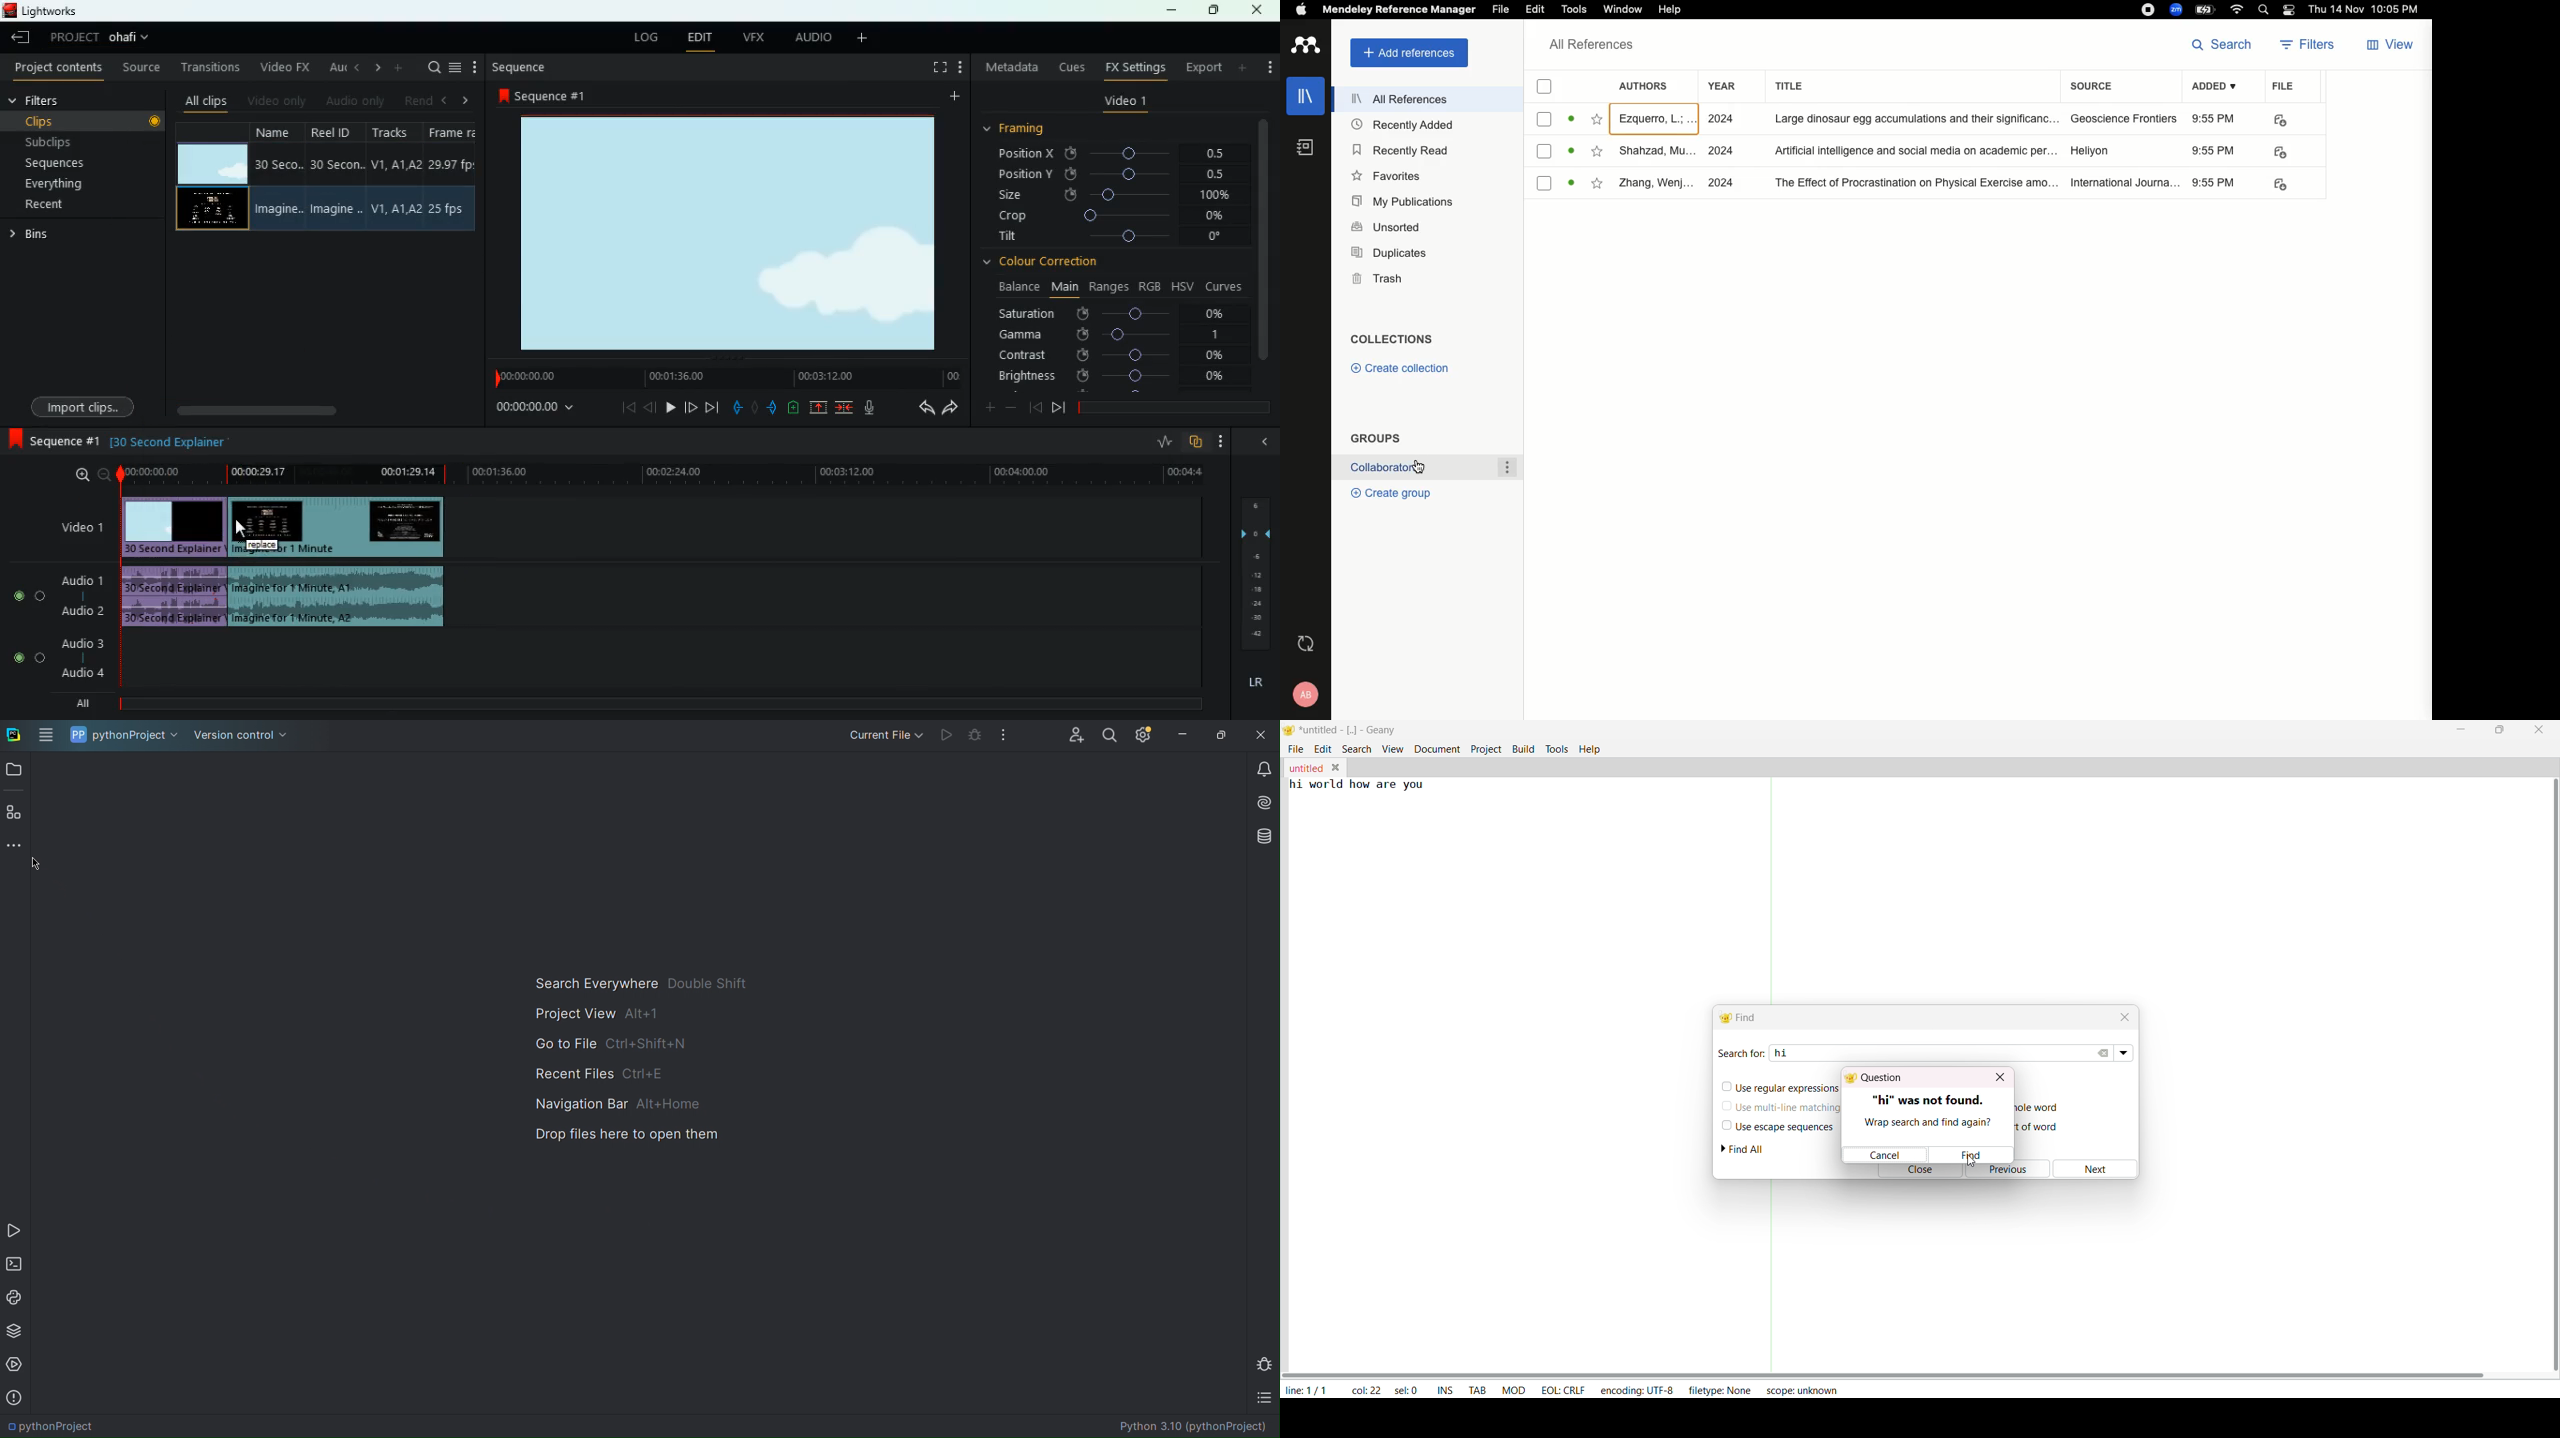 Image resolution: width=2576 pixels, height=1456 pixels. What do you see at coordinates (1113, 737) in the screenshot?
I see `Search` at bounding box center [1113, 737].